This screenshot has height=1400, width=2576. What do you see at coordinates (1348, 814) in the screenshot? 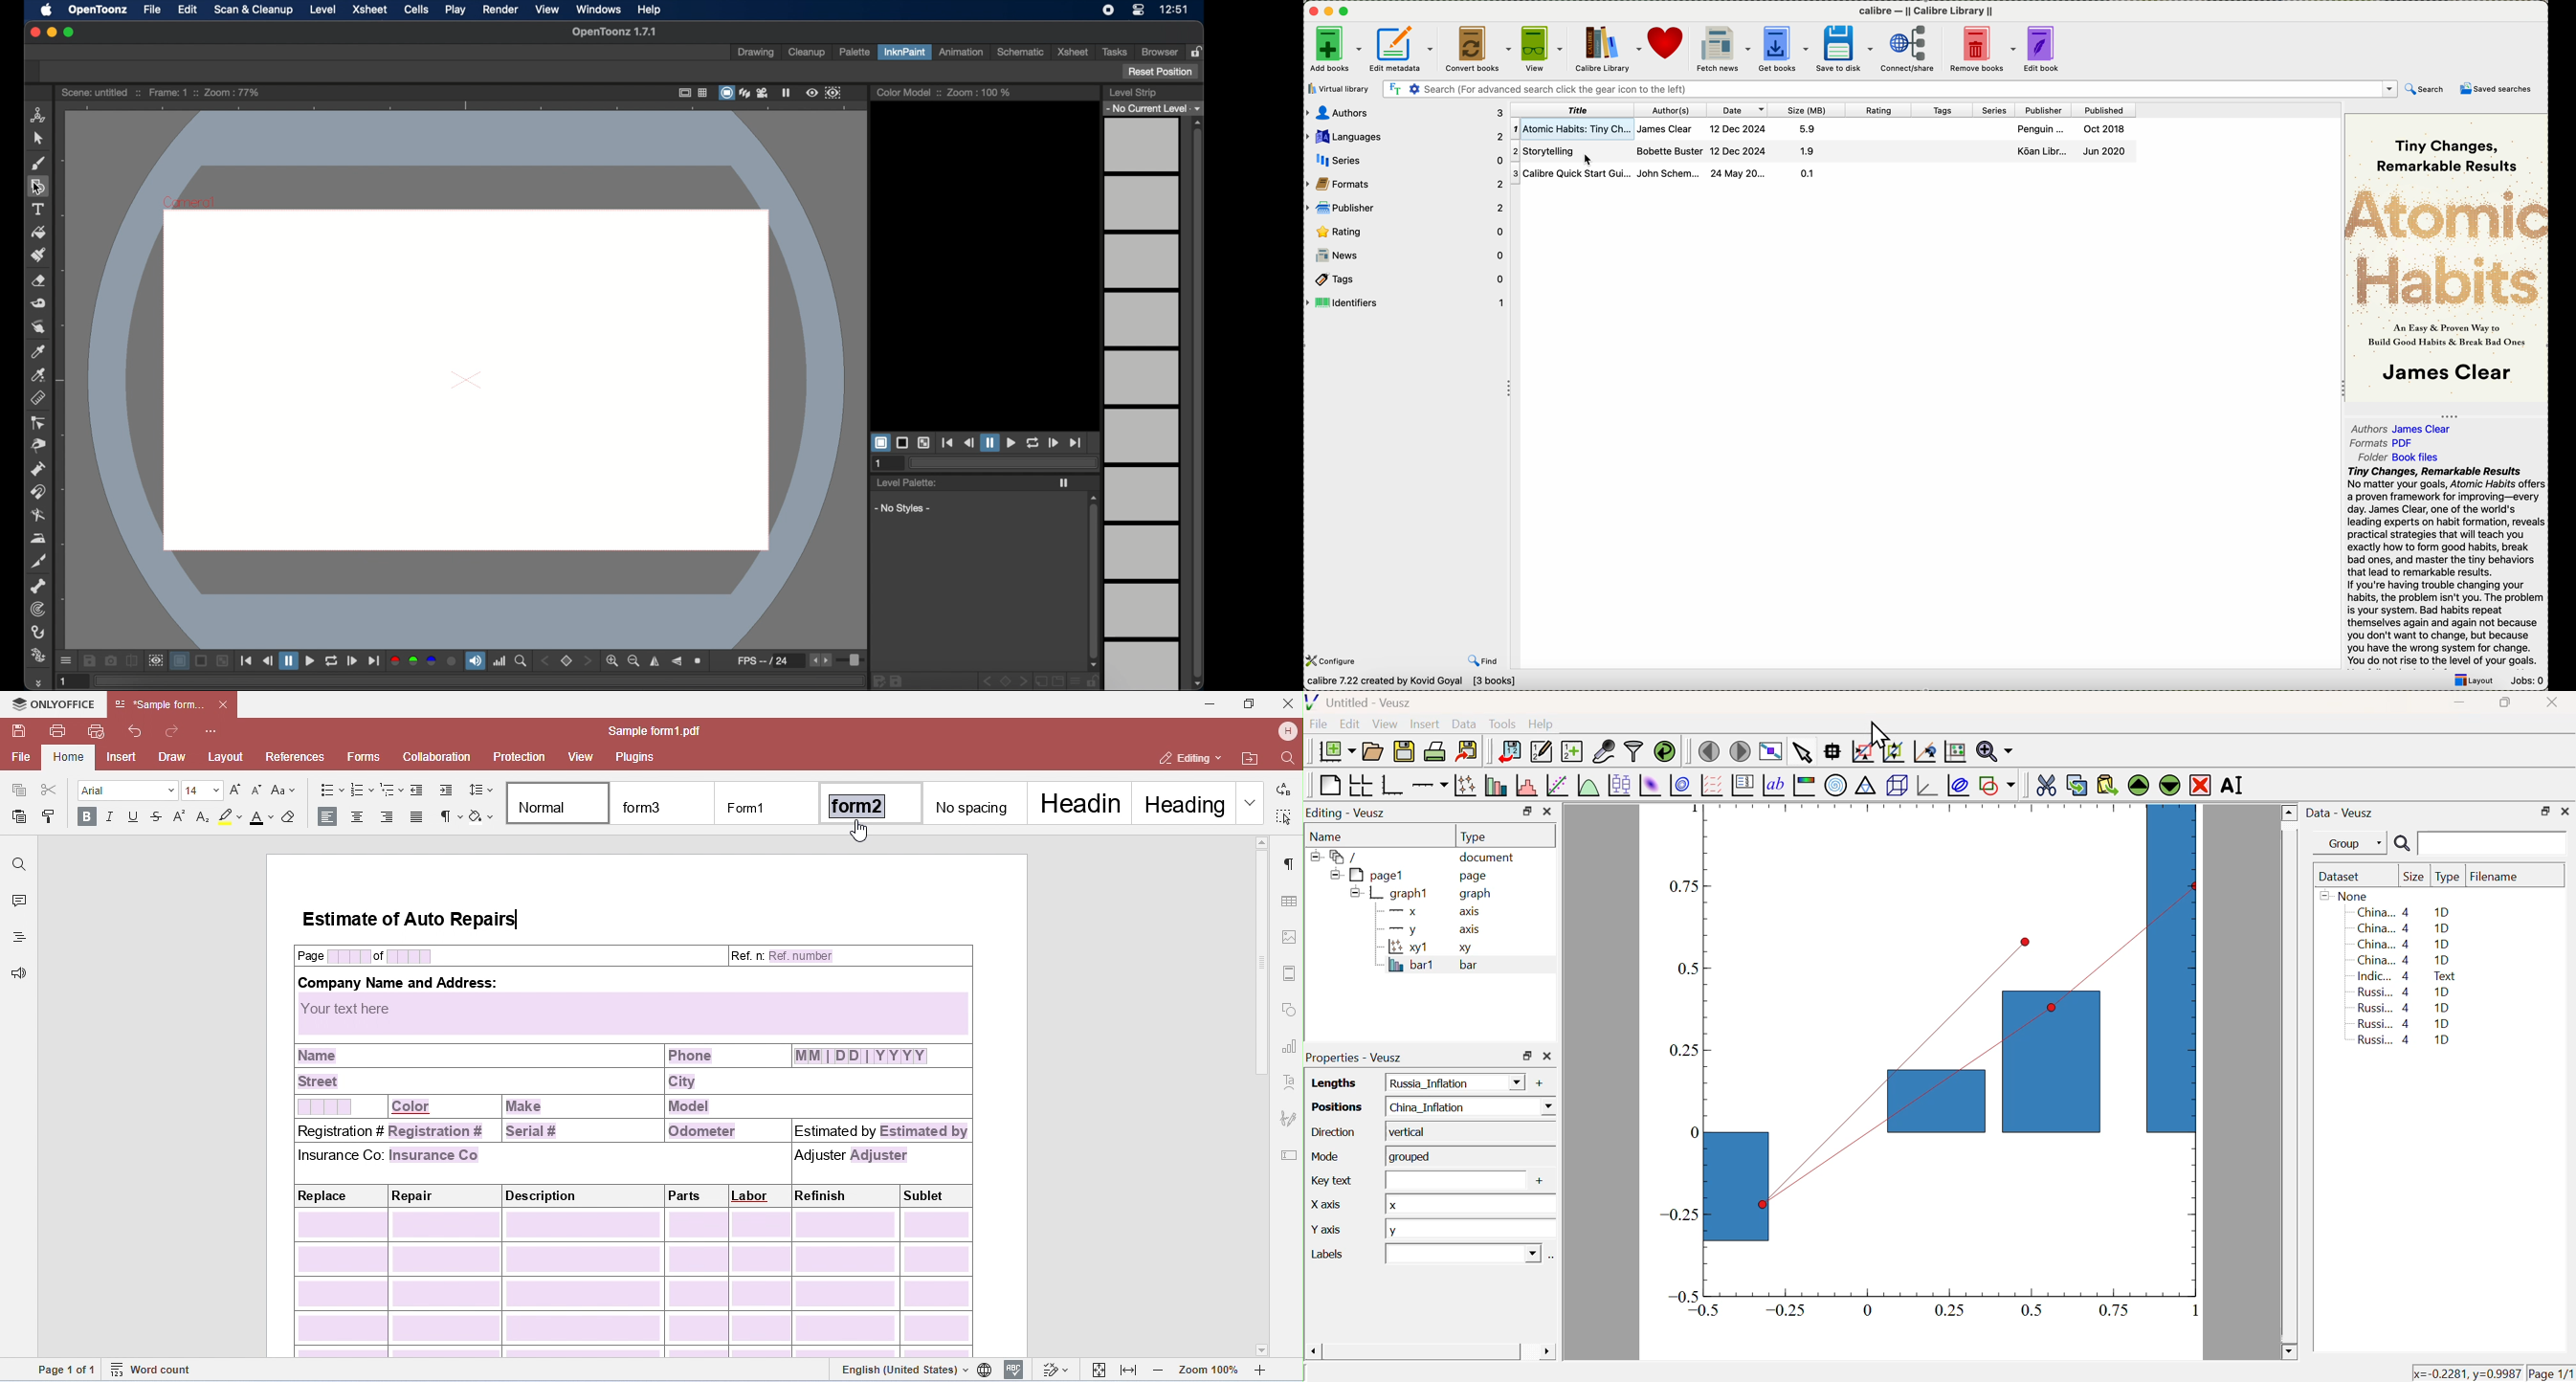
I see `Editing - Veusz` at bounding box center [1348, 814].